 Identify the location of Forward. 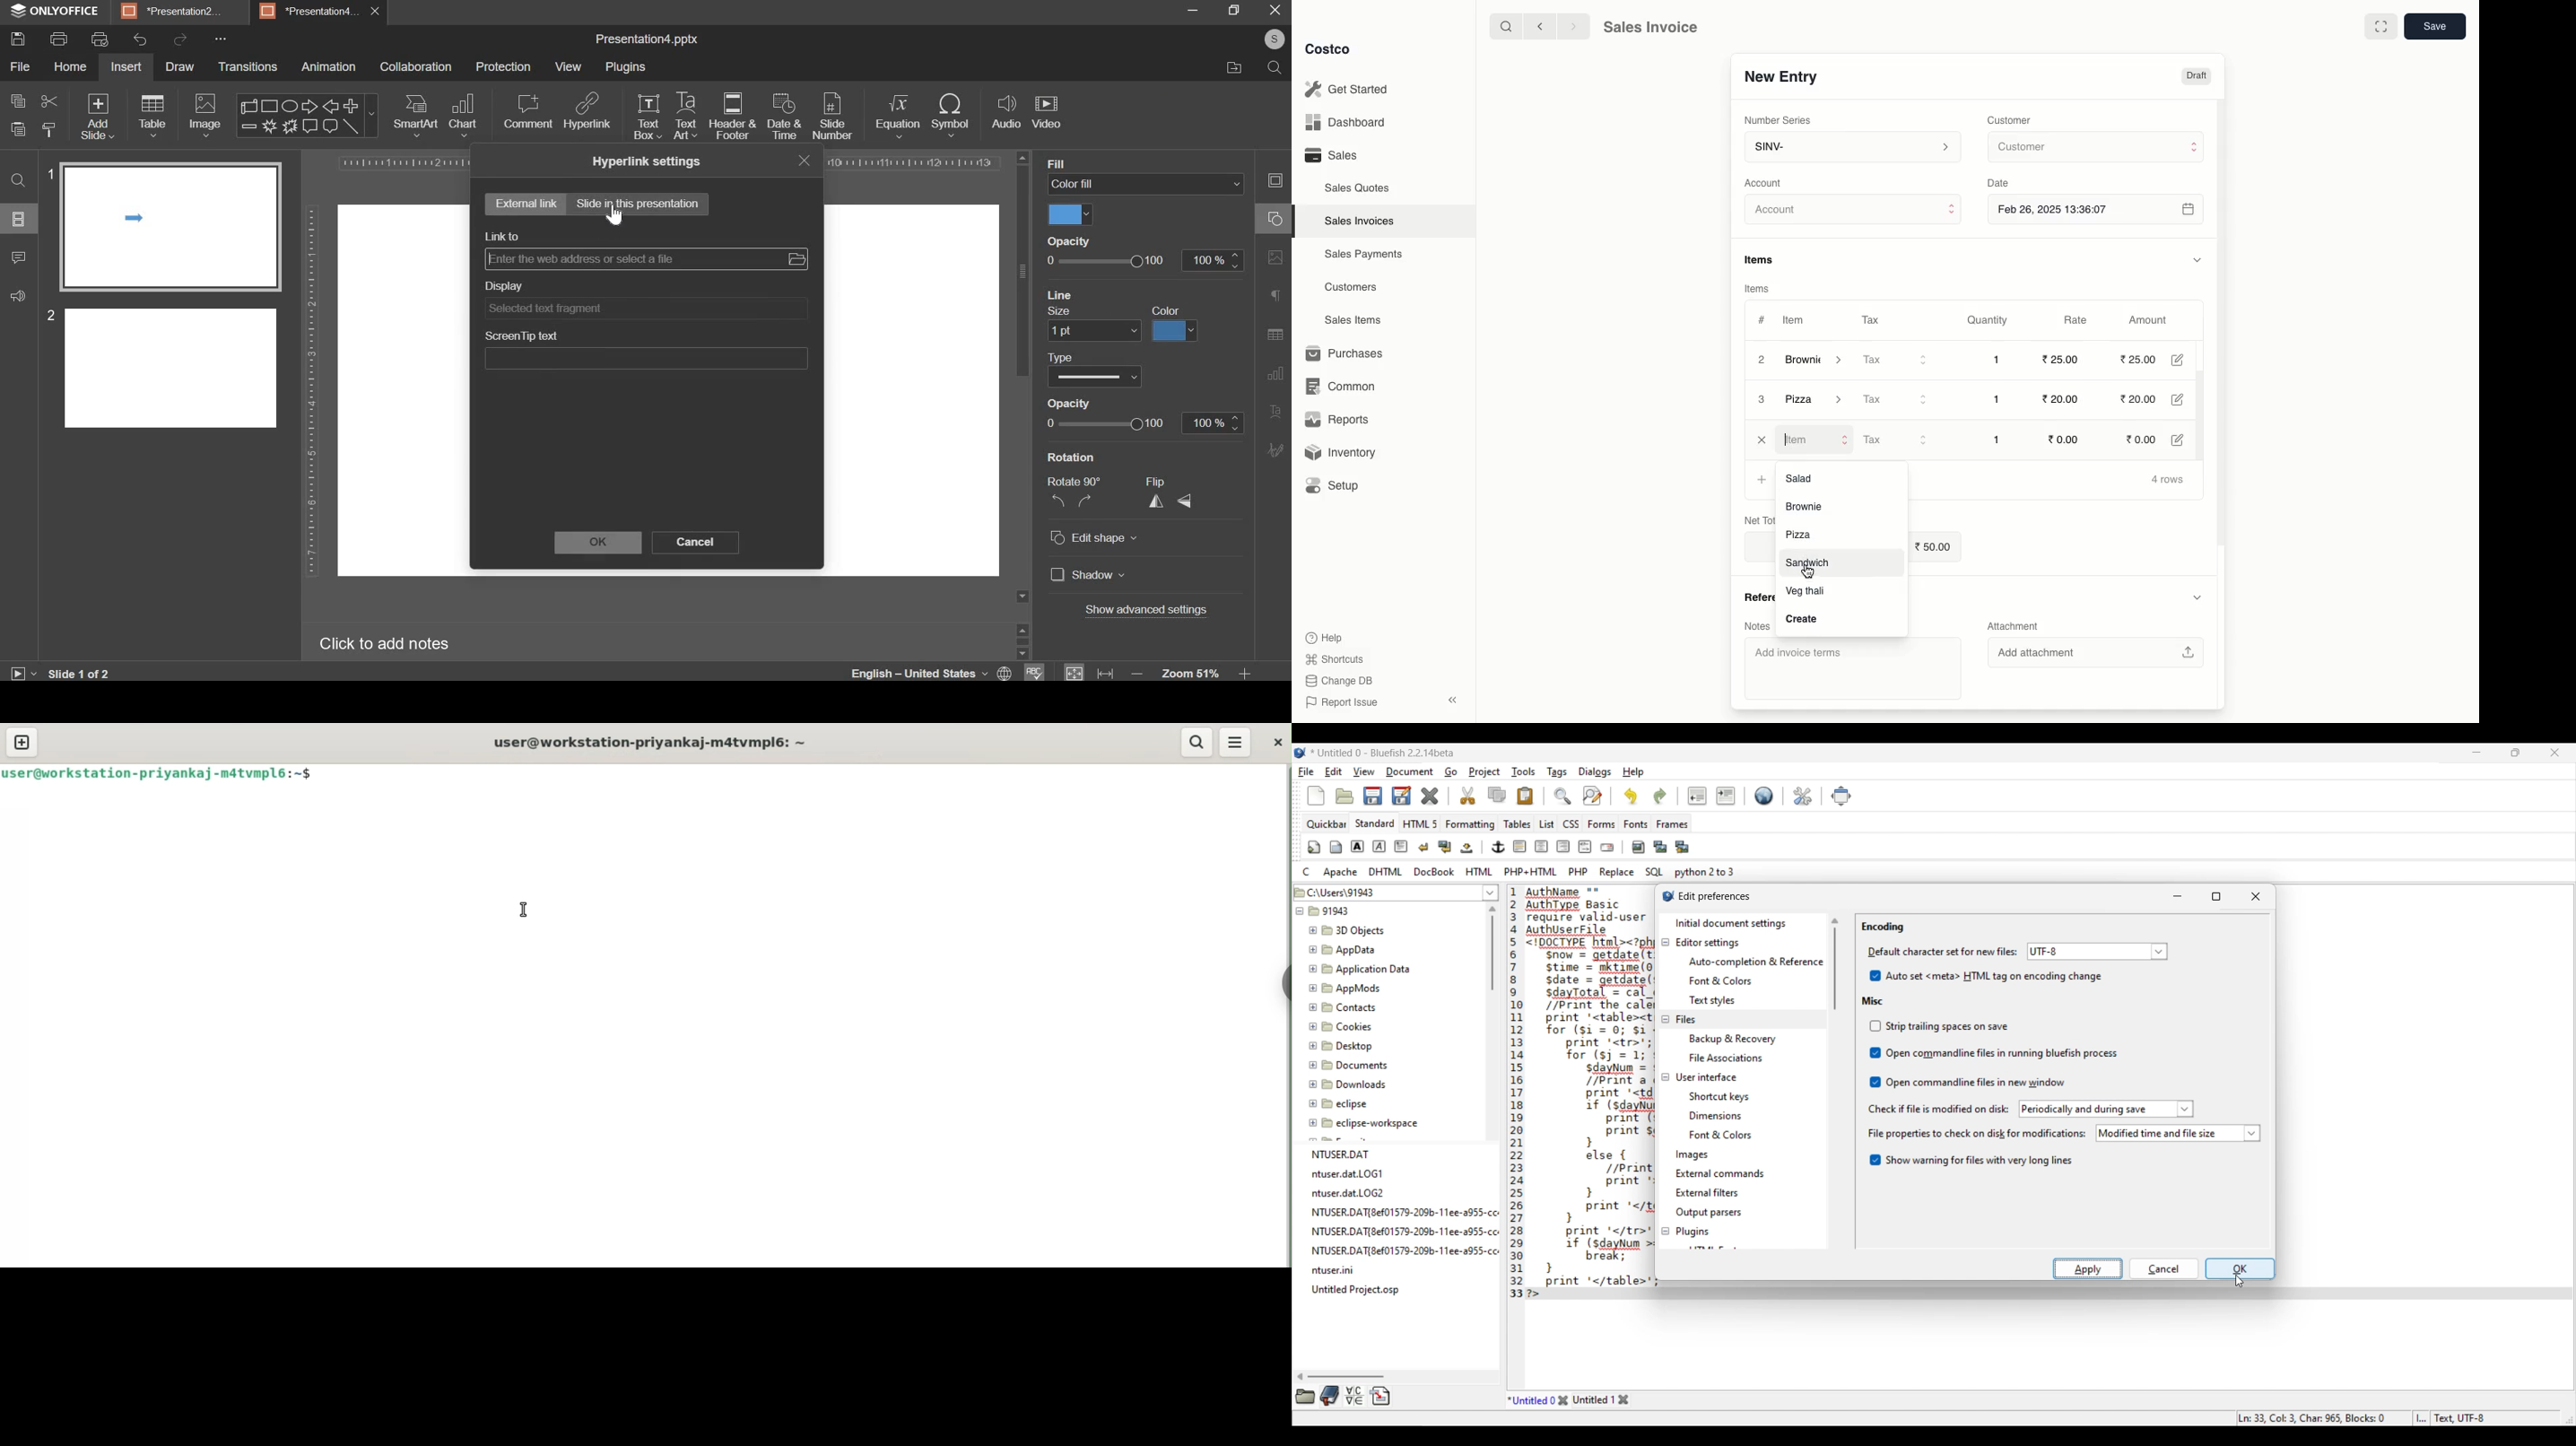
(1573, 27).